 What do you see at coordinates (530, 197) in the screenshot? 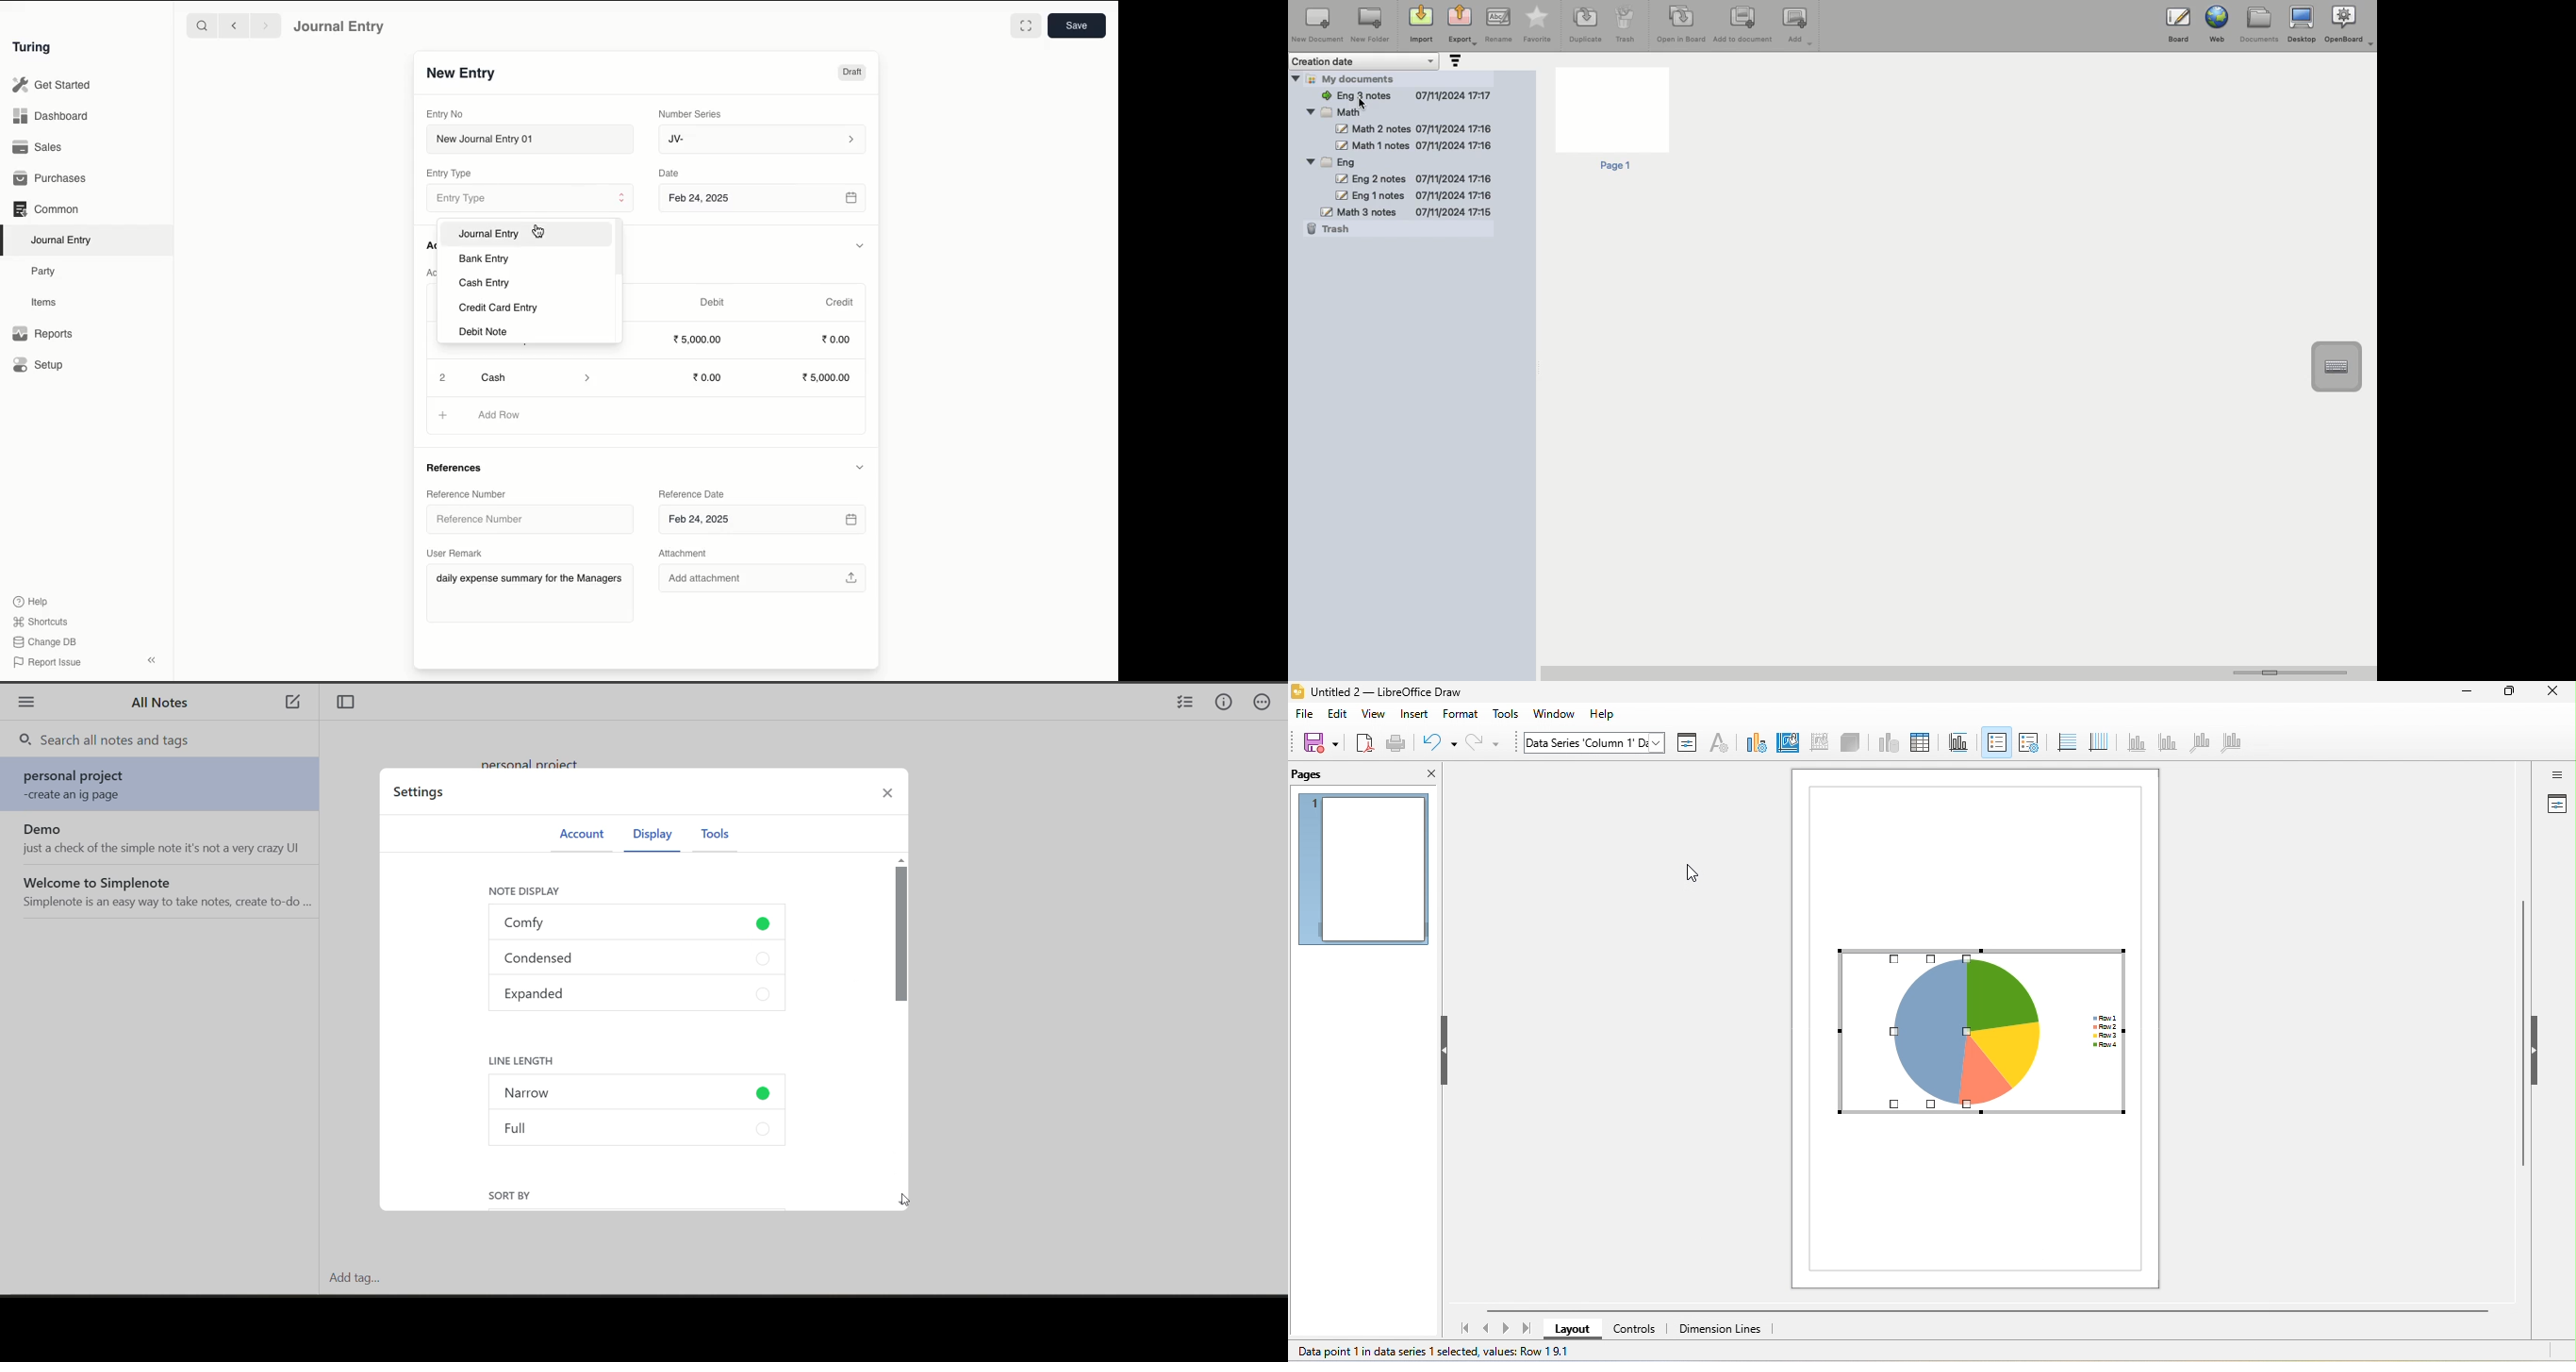
I see `Entry Type` at bounding box center [530, 197].